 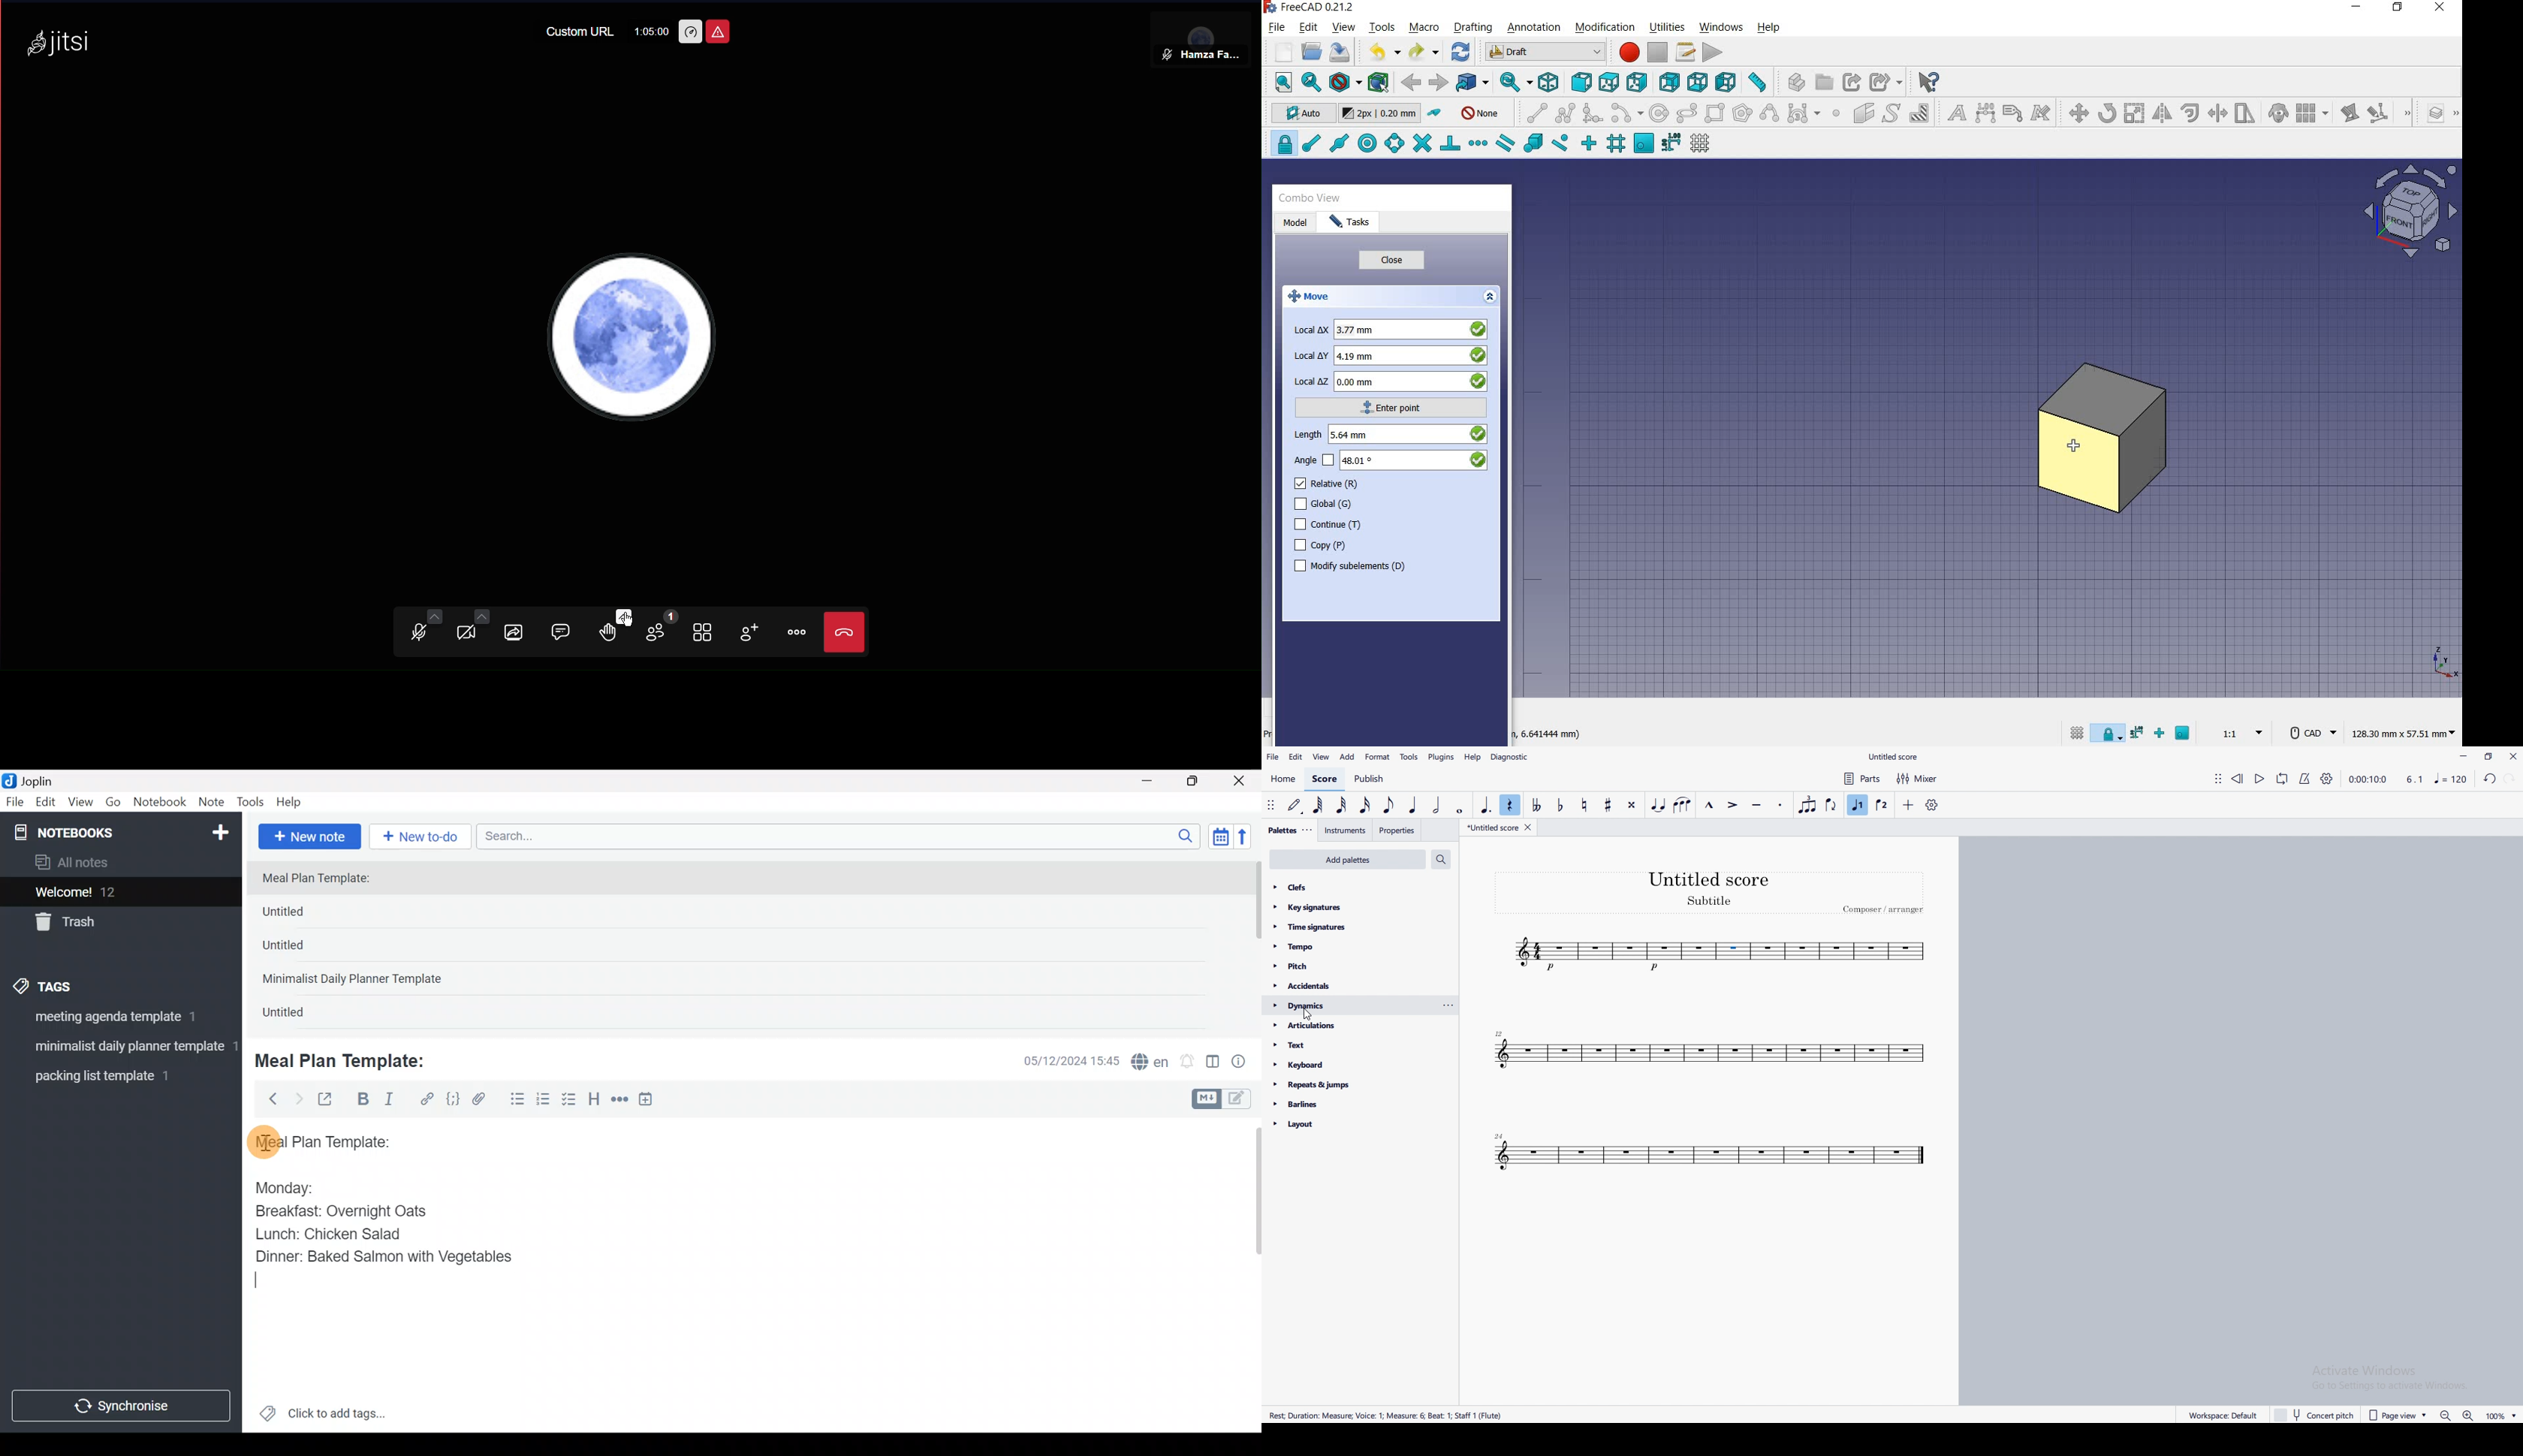 I want to click on view plane options, so click(x=2410, y=211).